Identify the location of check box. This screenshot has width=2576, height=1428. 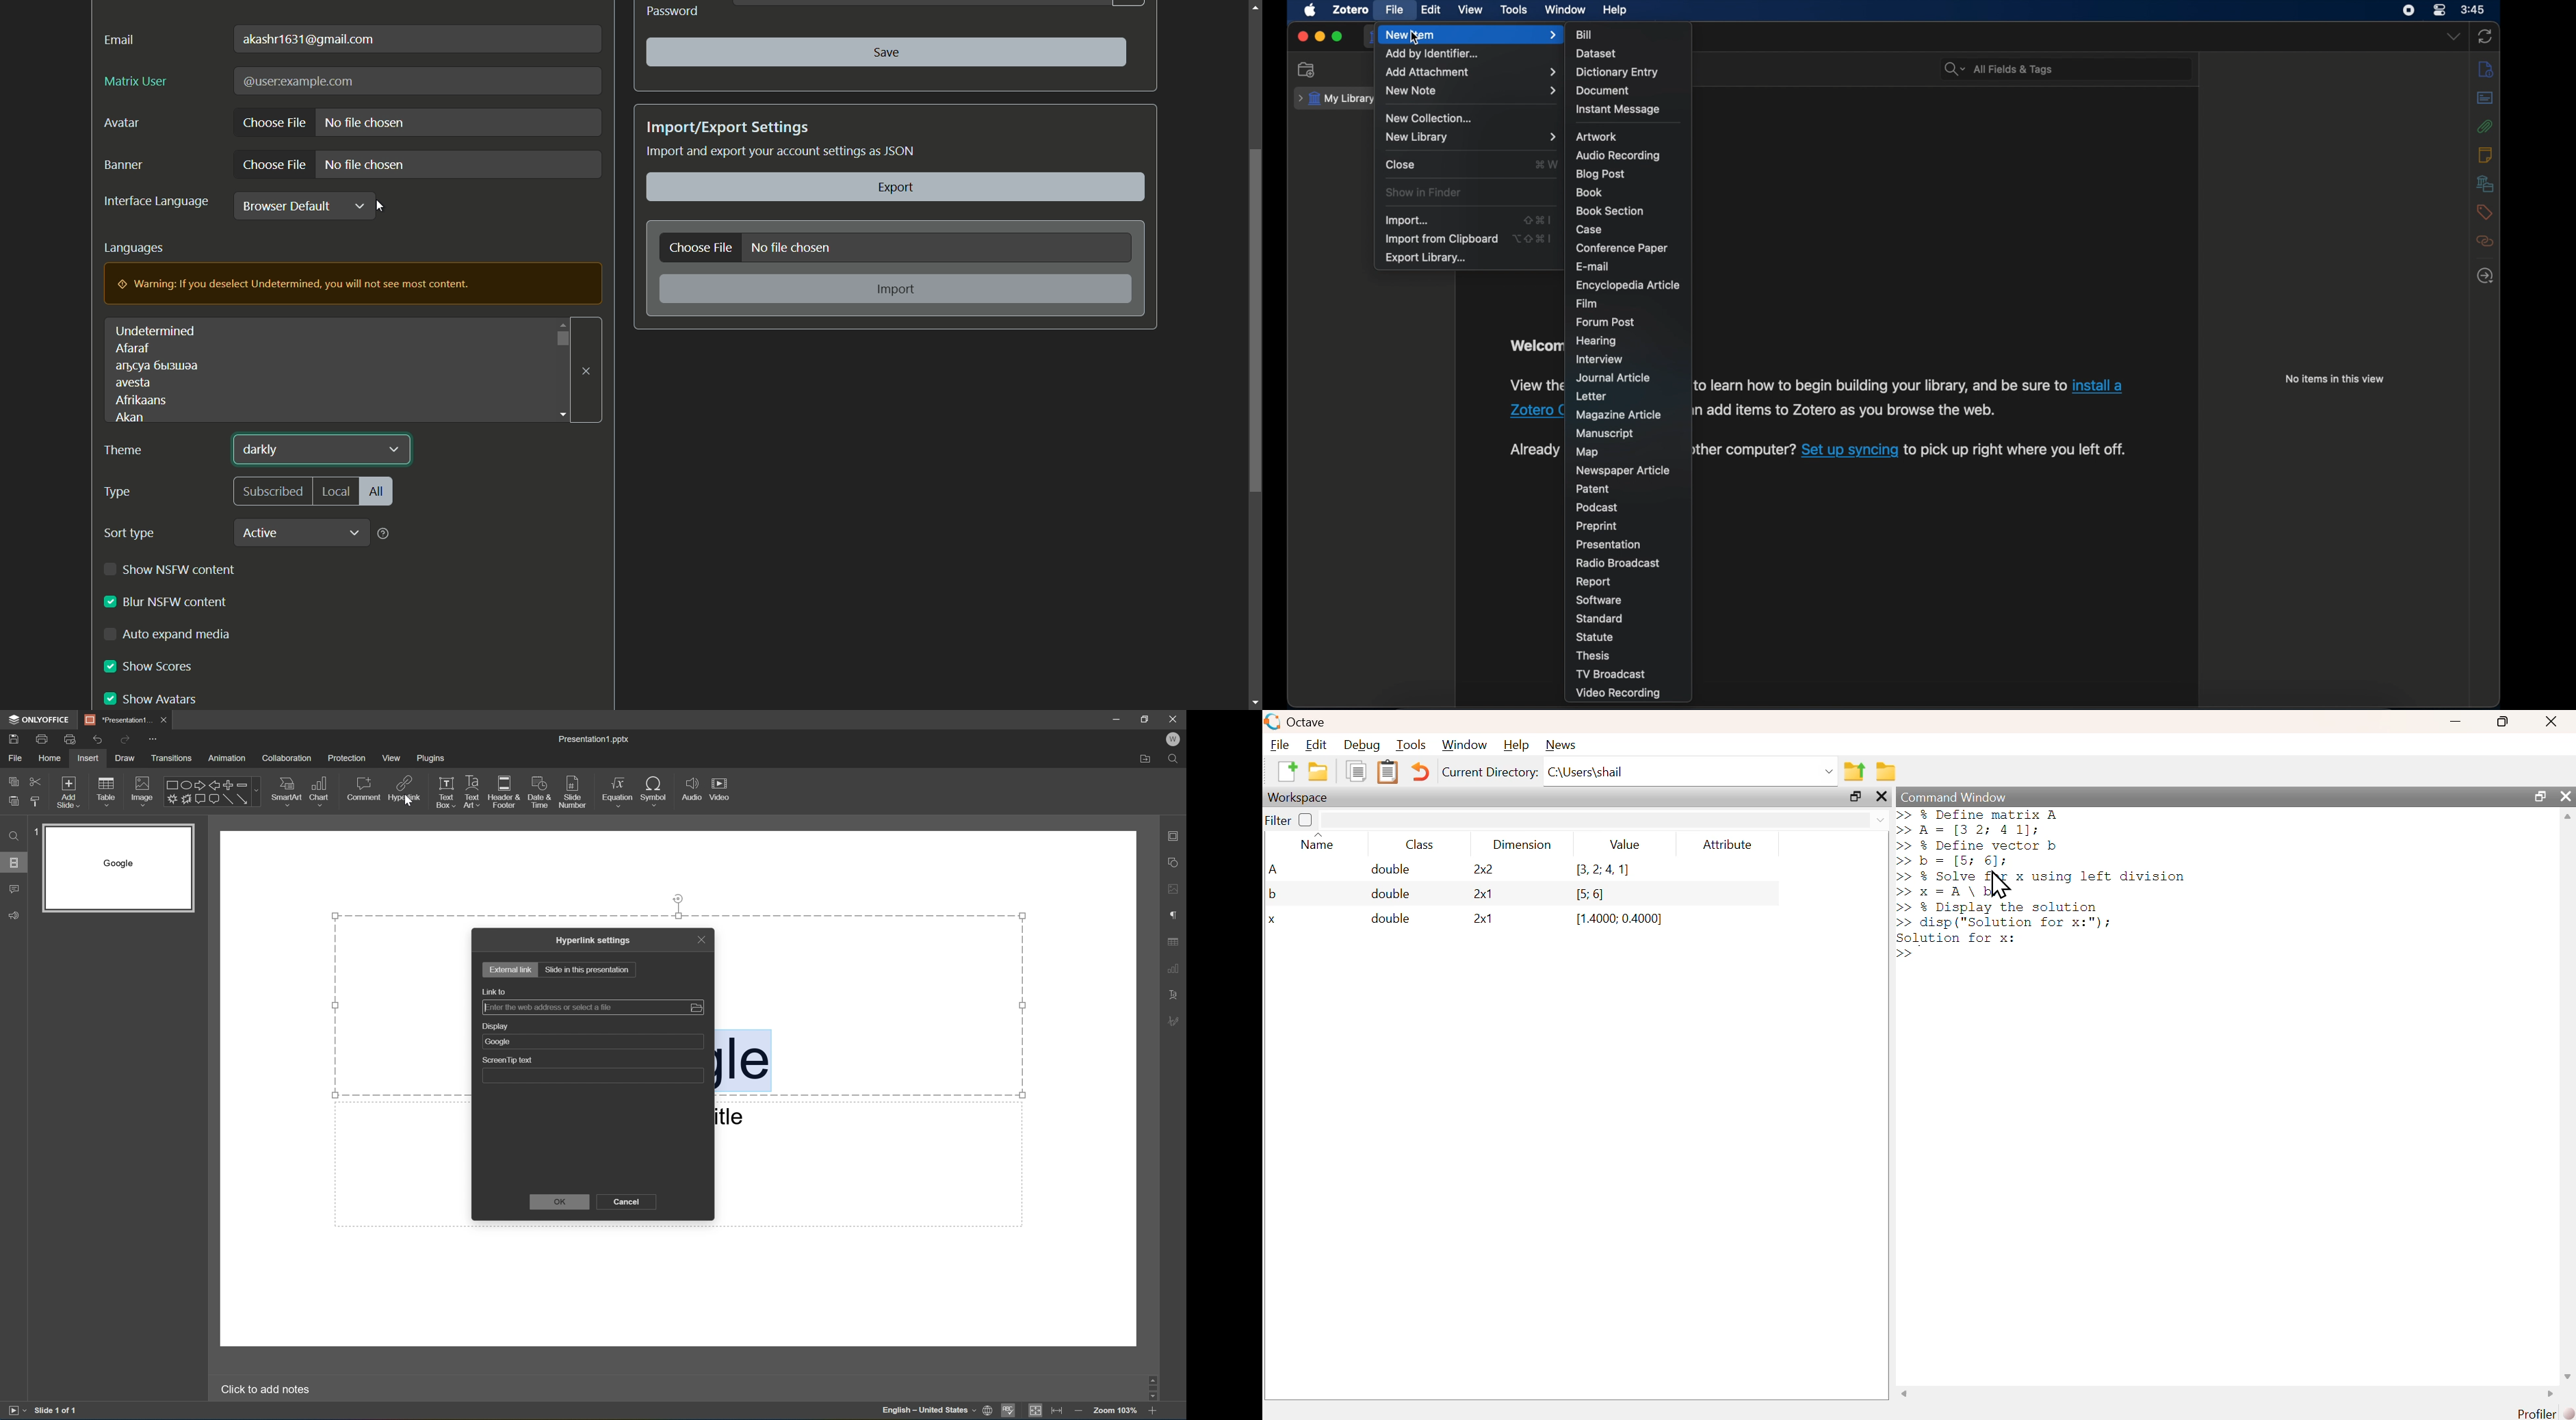
(110, 636).